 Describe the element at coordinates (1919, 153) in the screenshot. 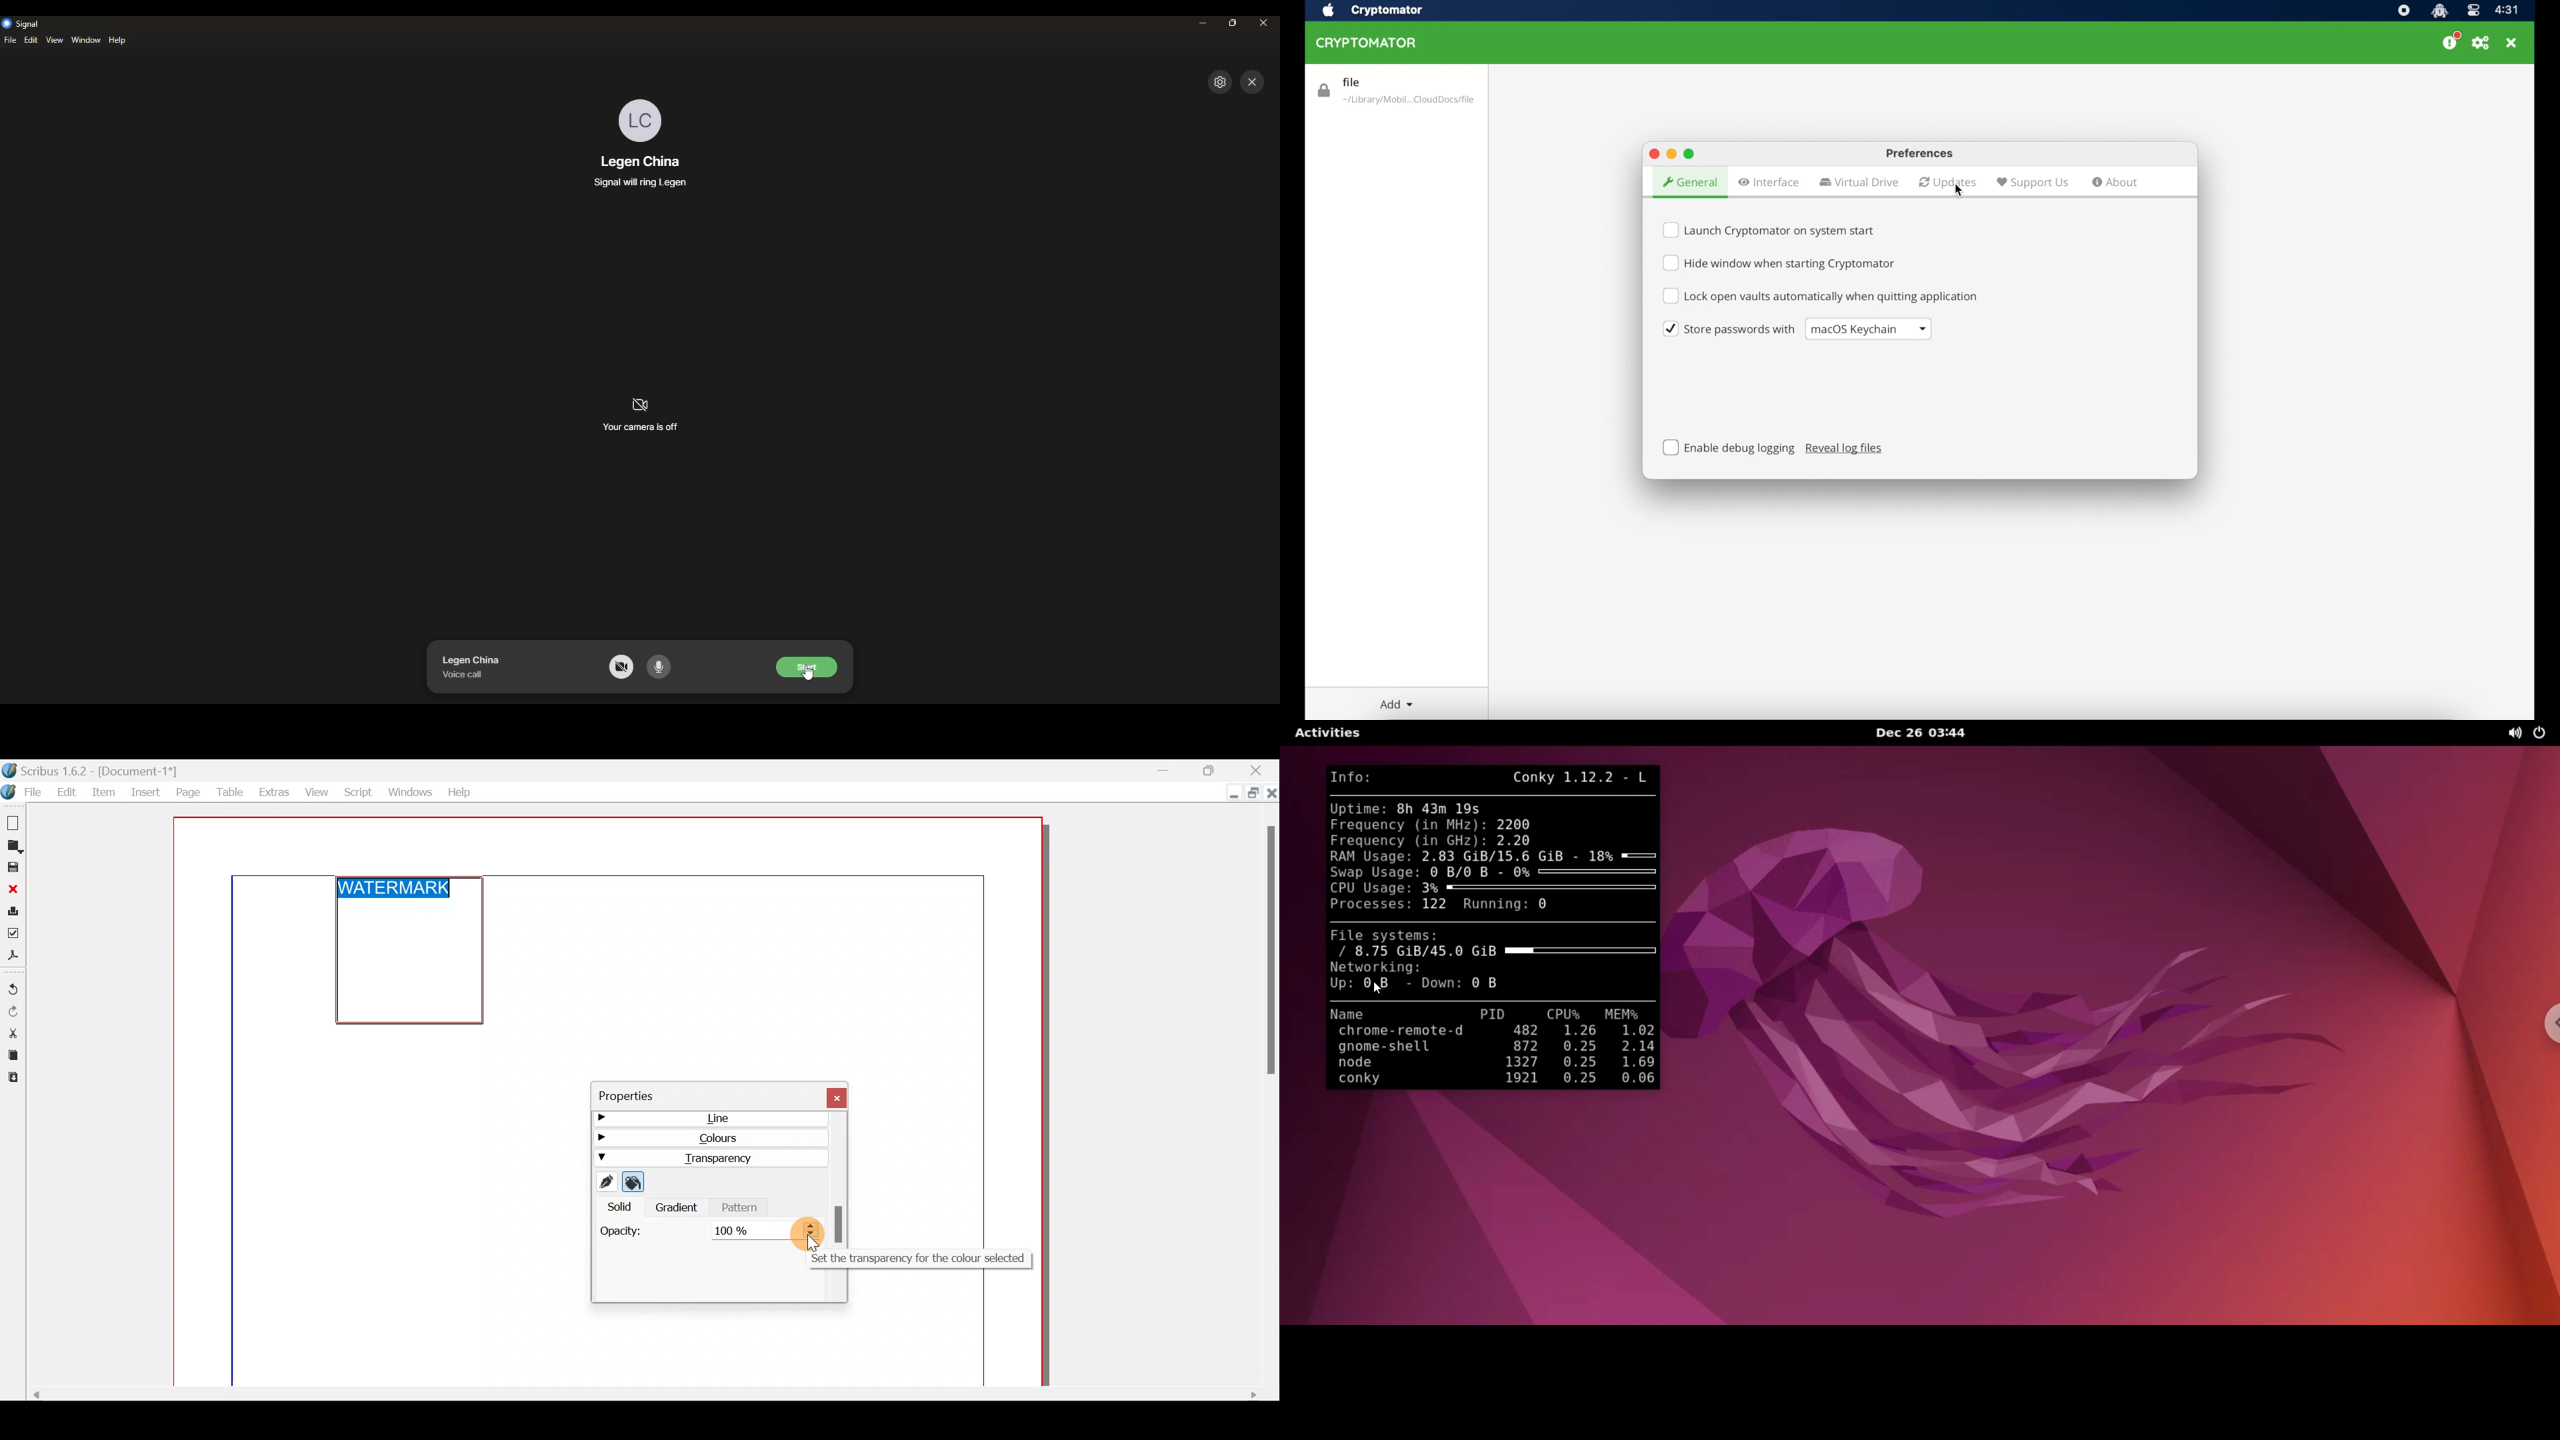

I see `preferences` at that location.